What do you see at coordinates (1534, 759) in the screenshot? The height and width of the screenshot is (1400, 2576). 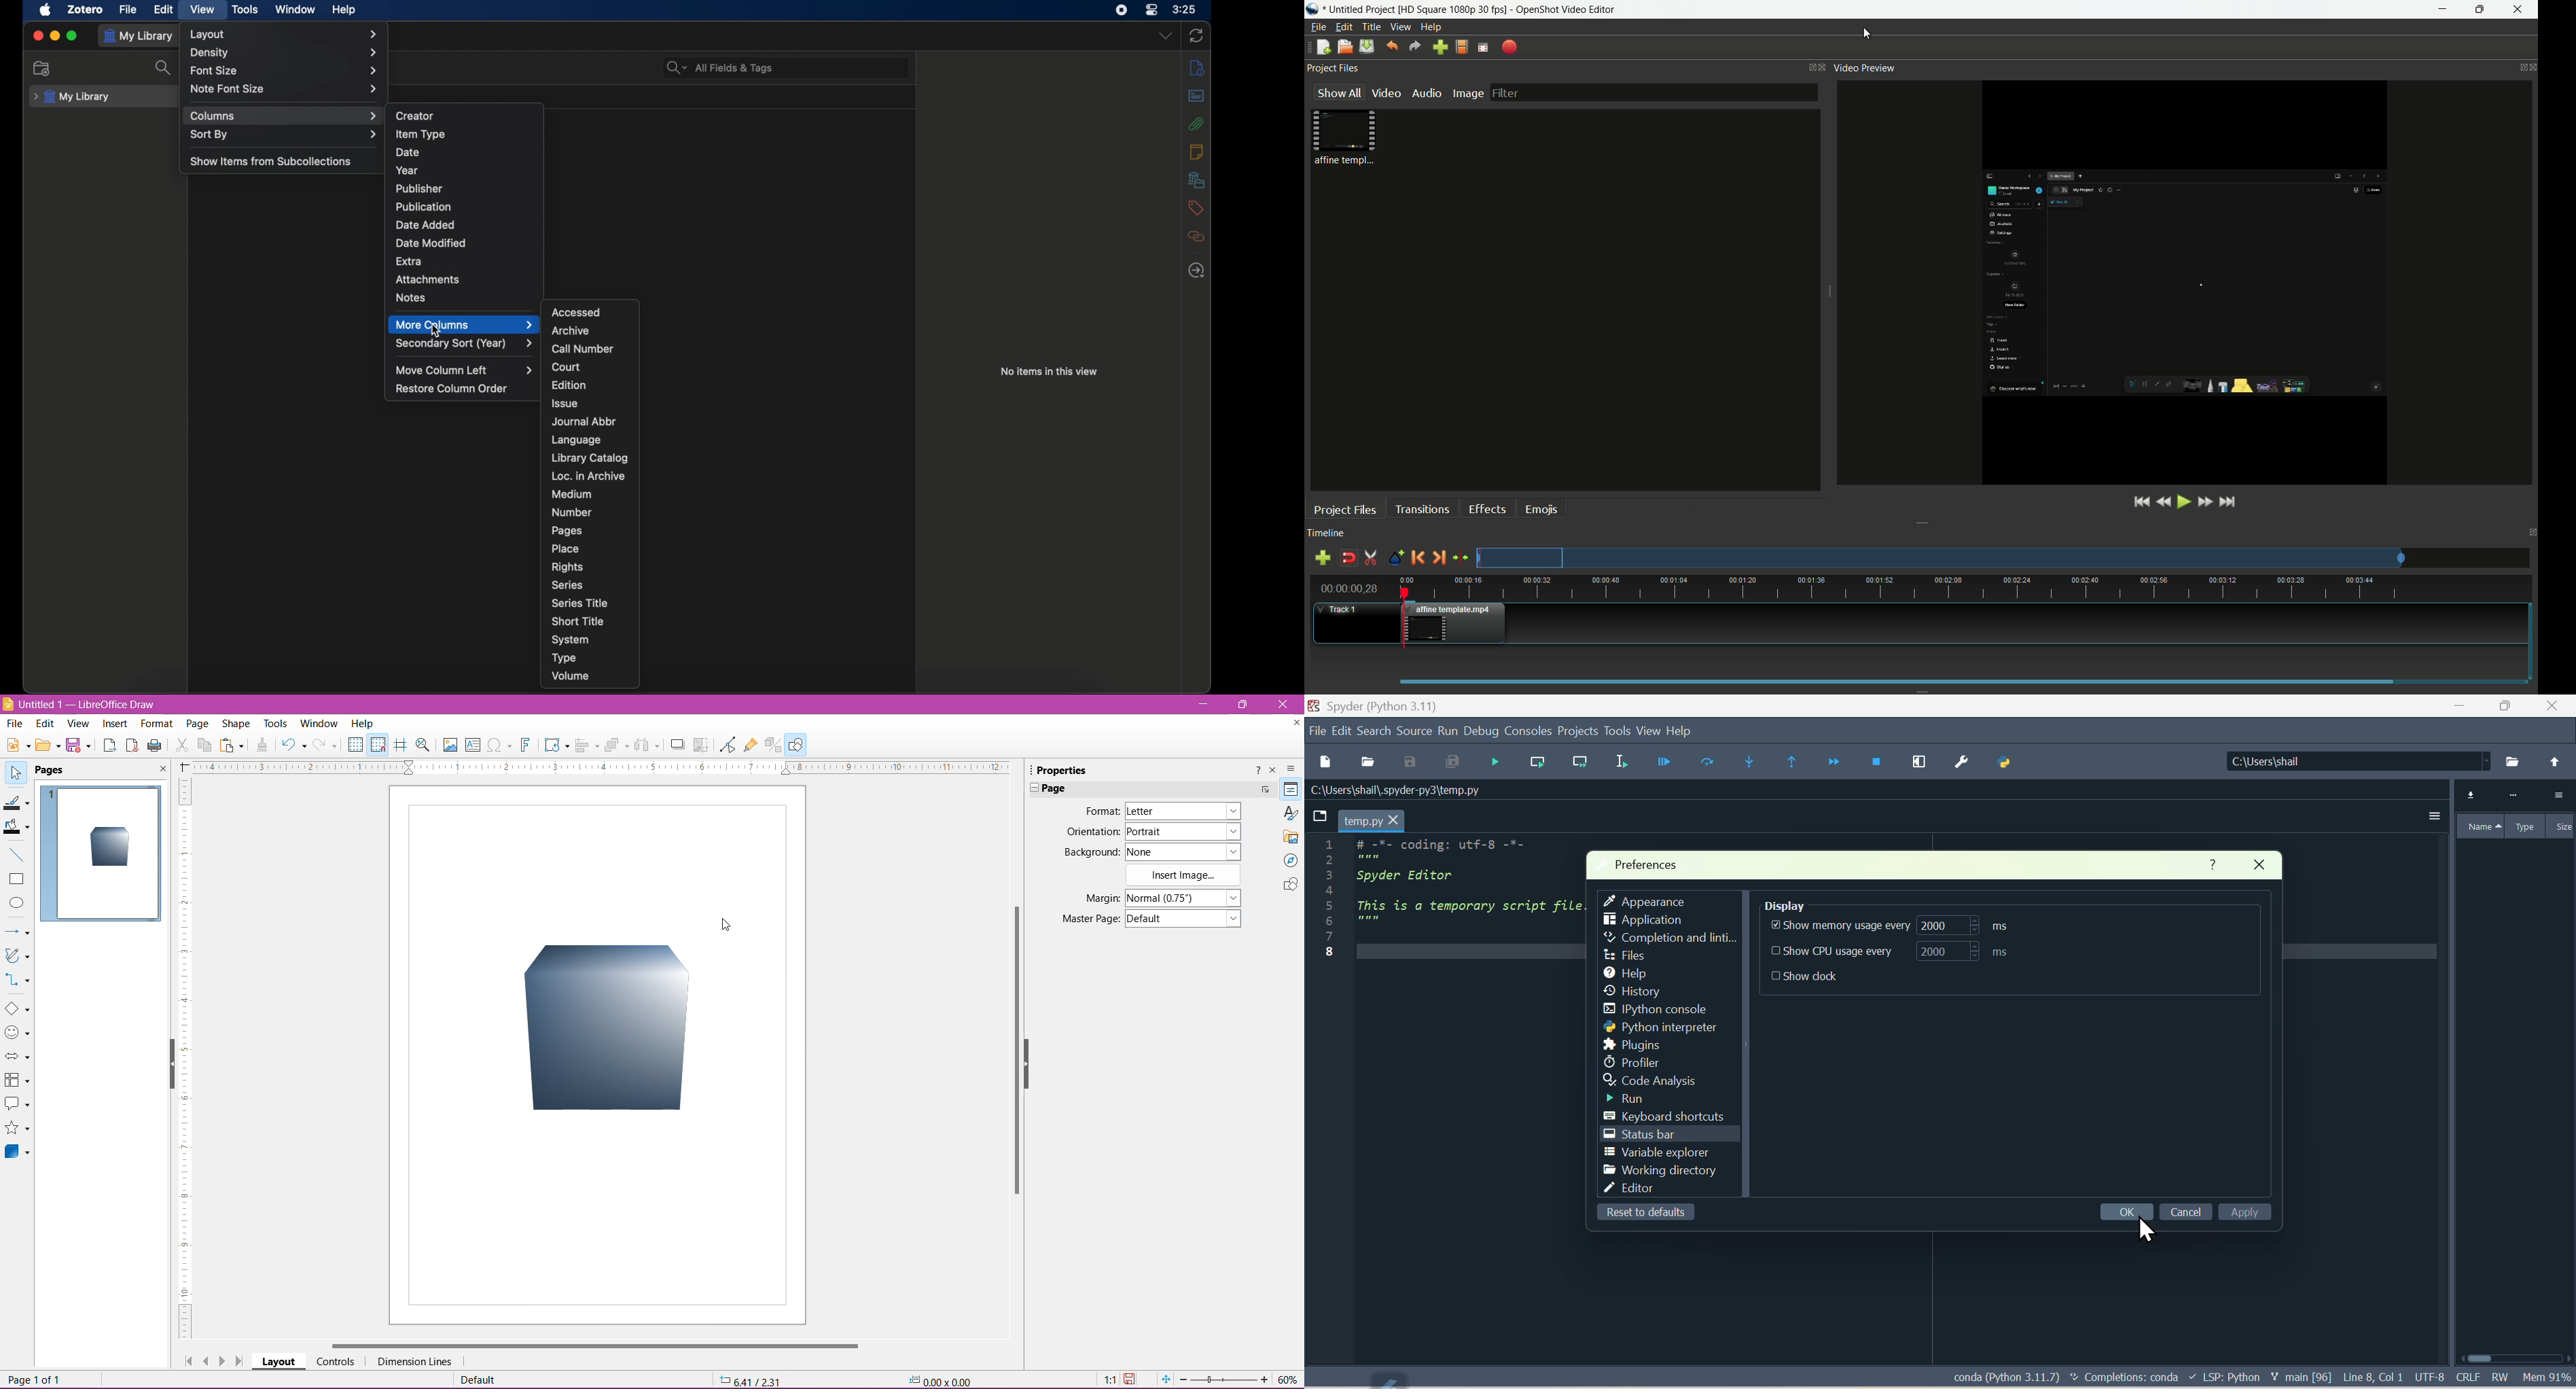 I see `Run current line` at bounding box center [1534, 759].